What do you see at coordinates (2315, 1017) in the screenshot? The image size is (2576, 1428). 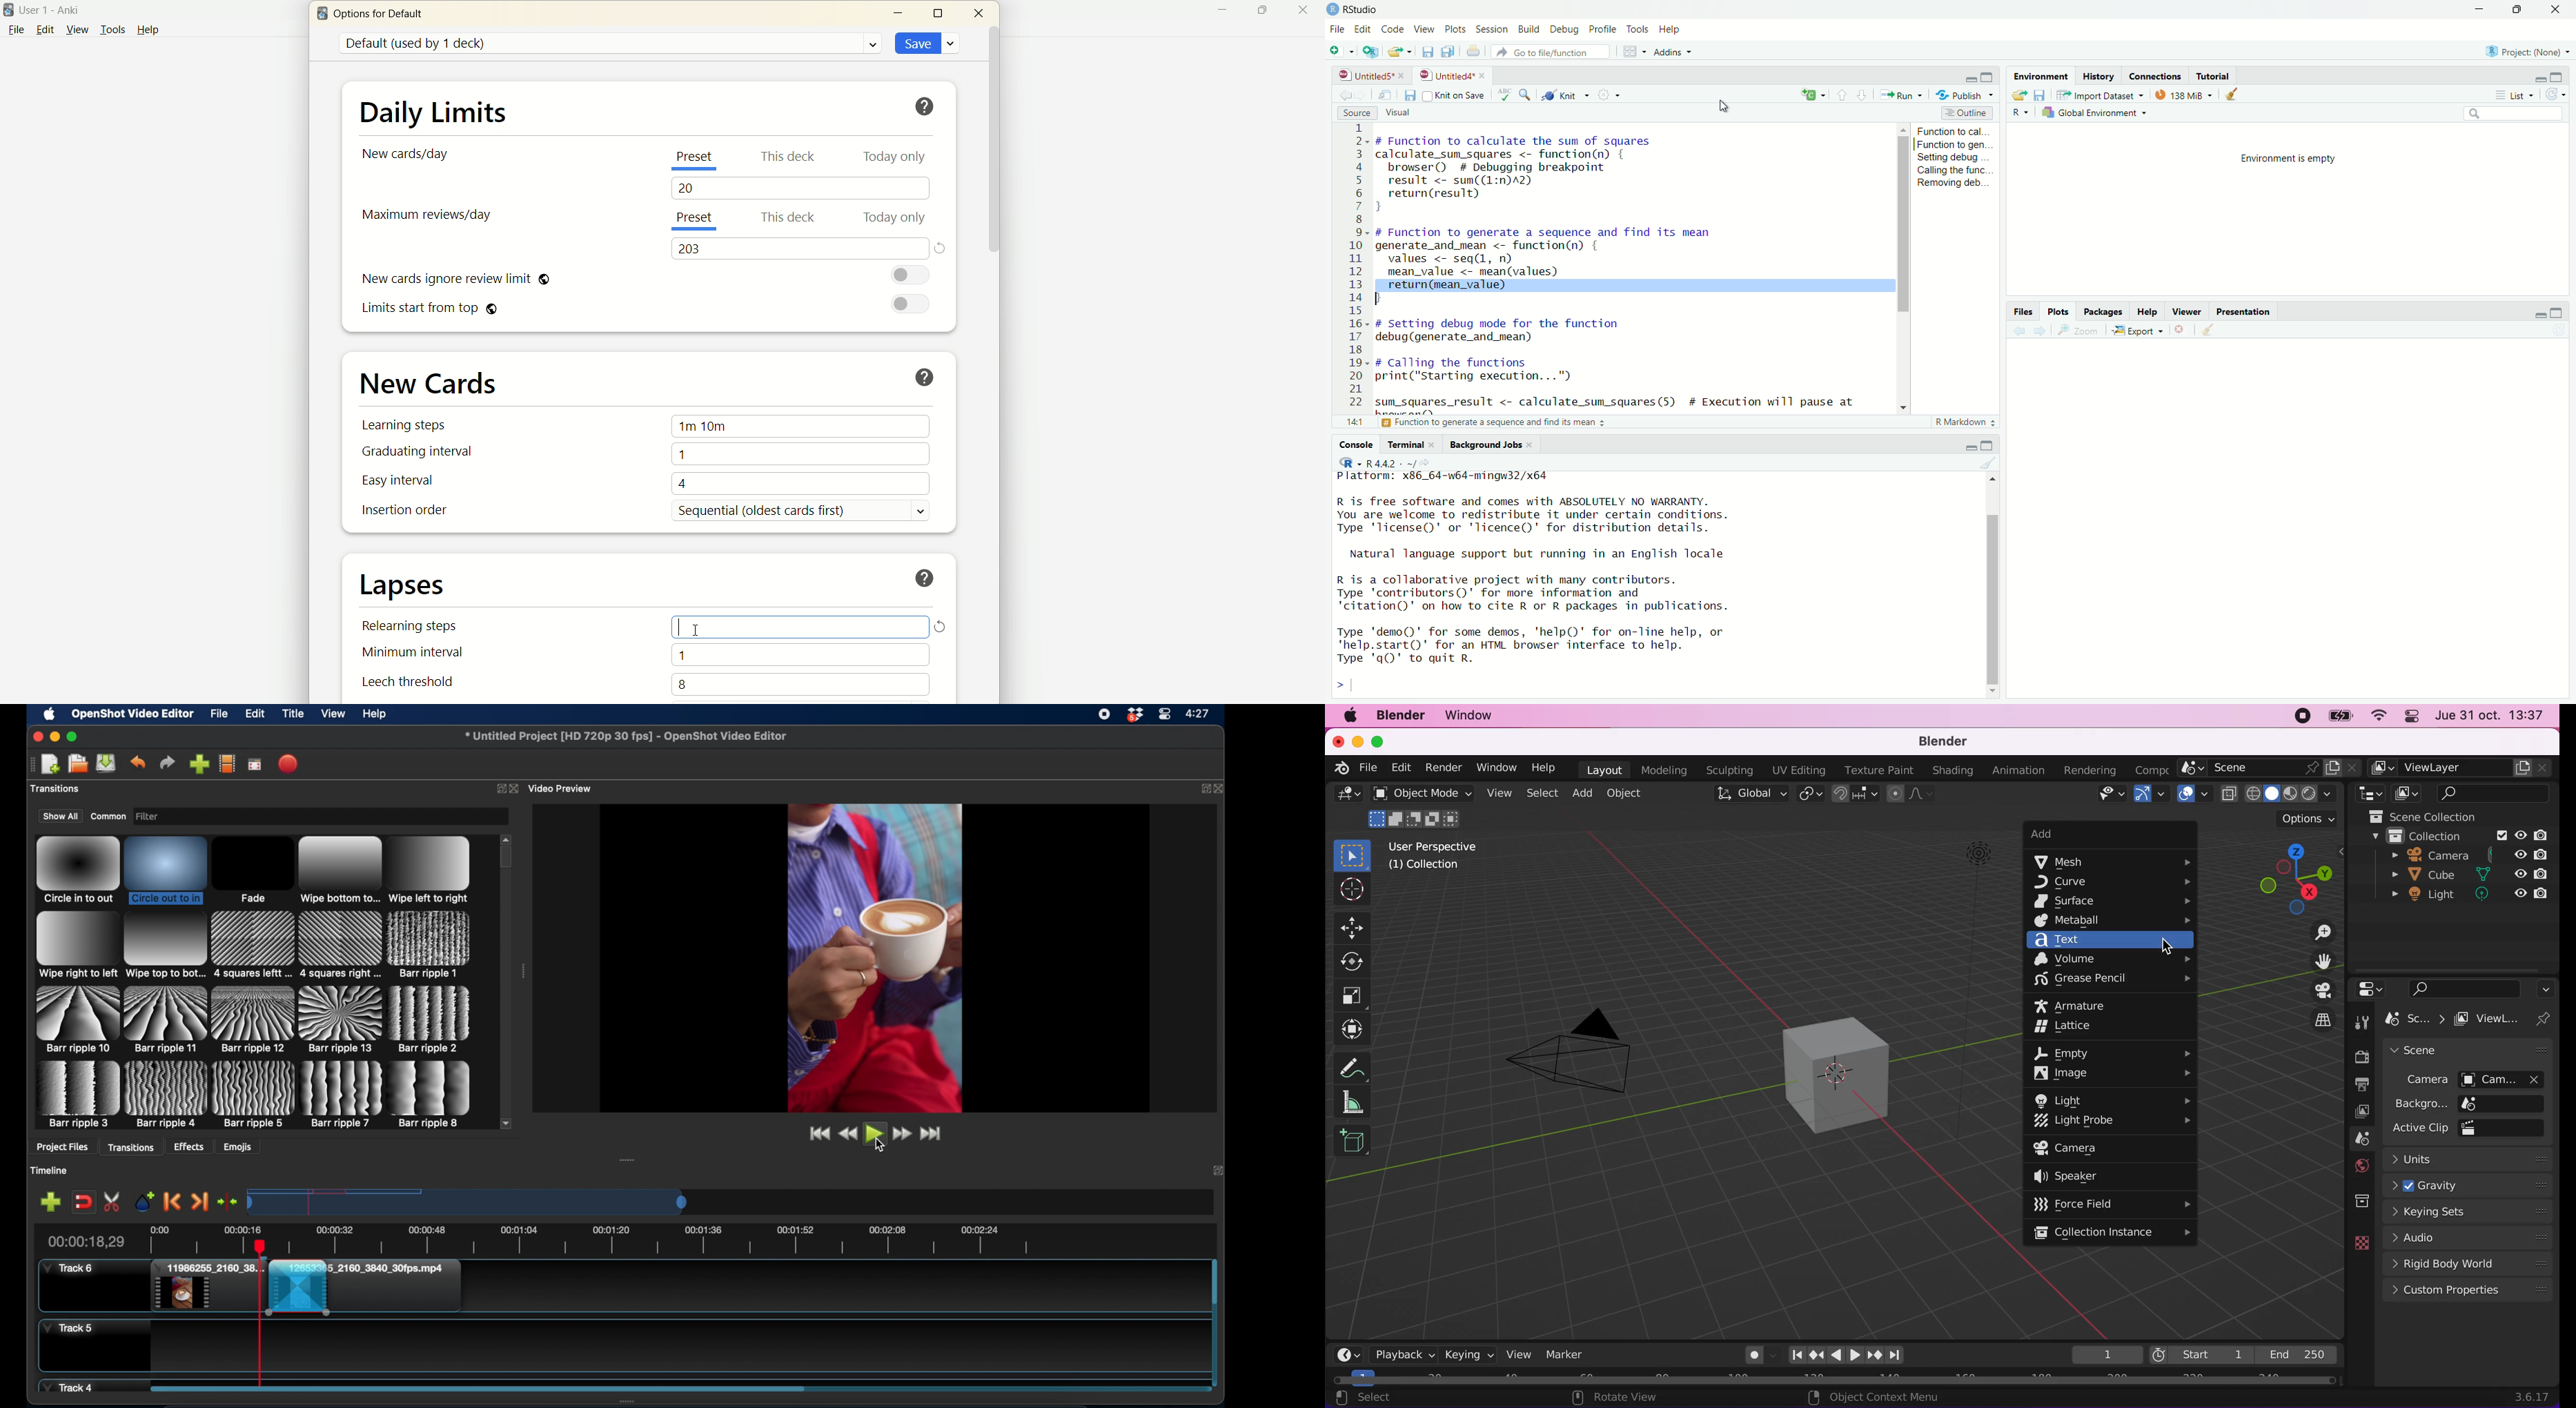 I see `switch current view` at bounding box center [2315, 1017].